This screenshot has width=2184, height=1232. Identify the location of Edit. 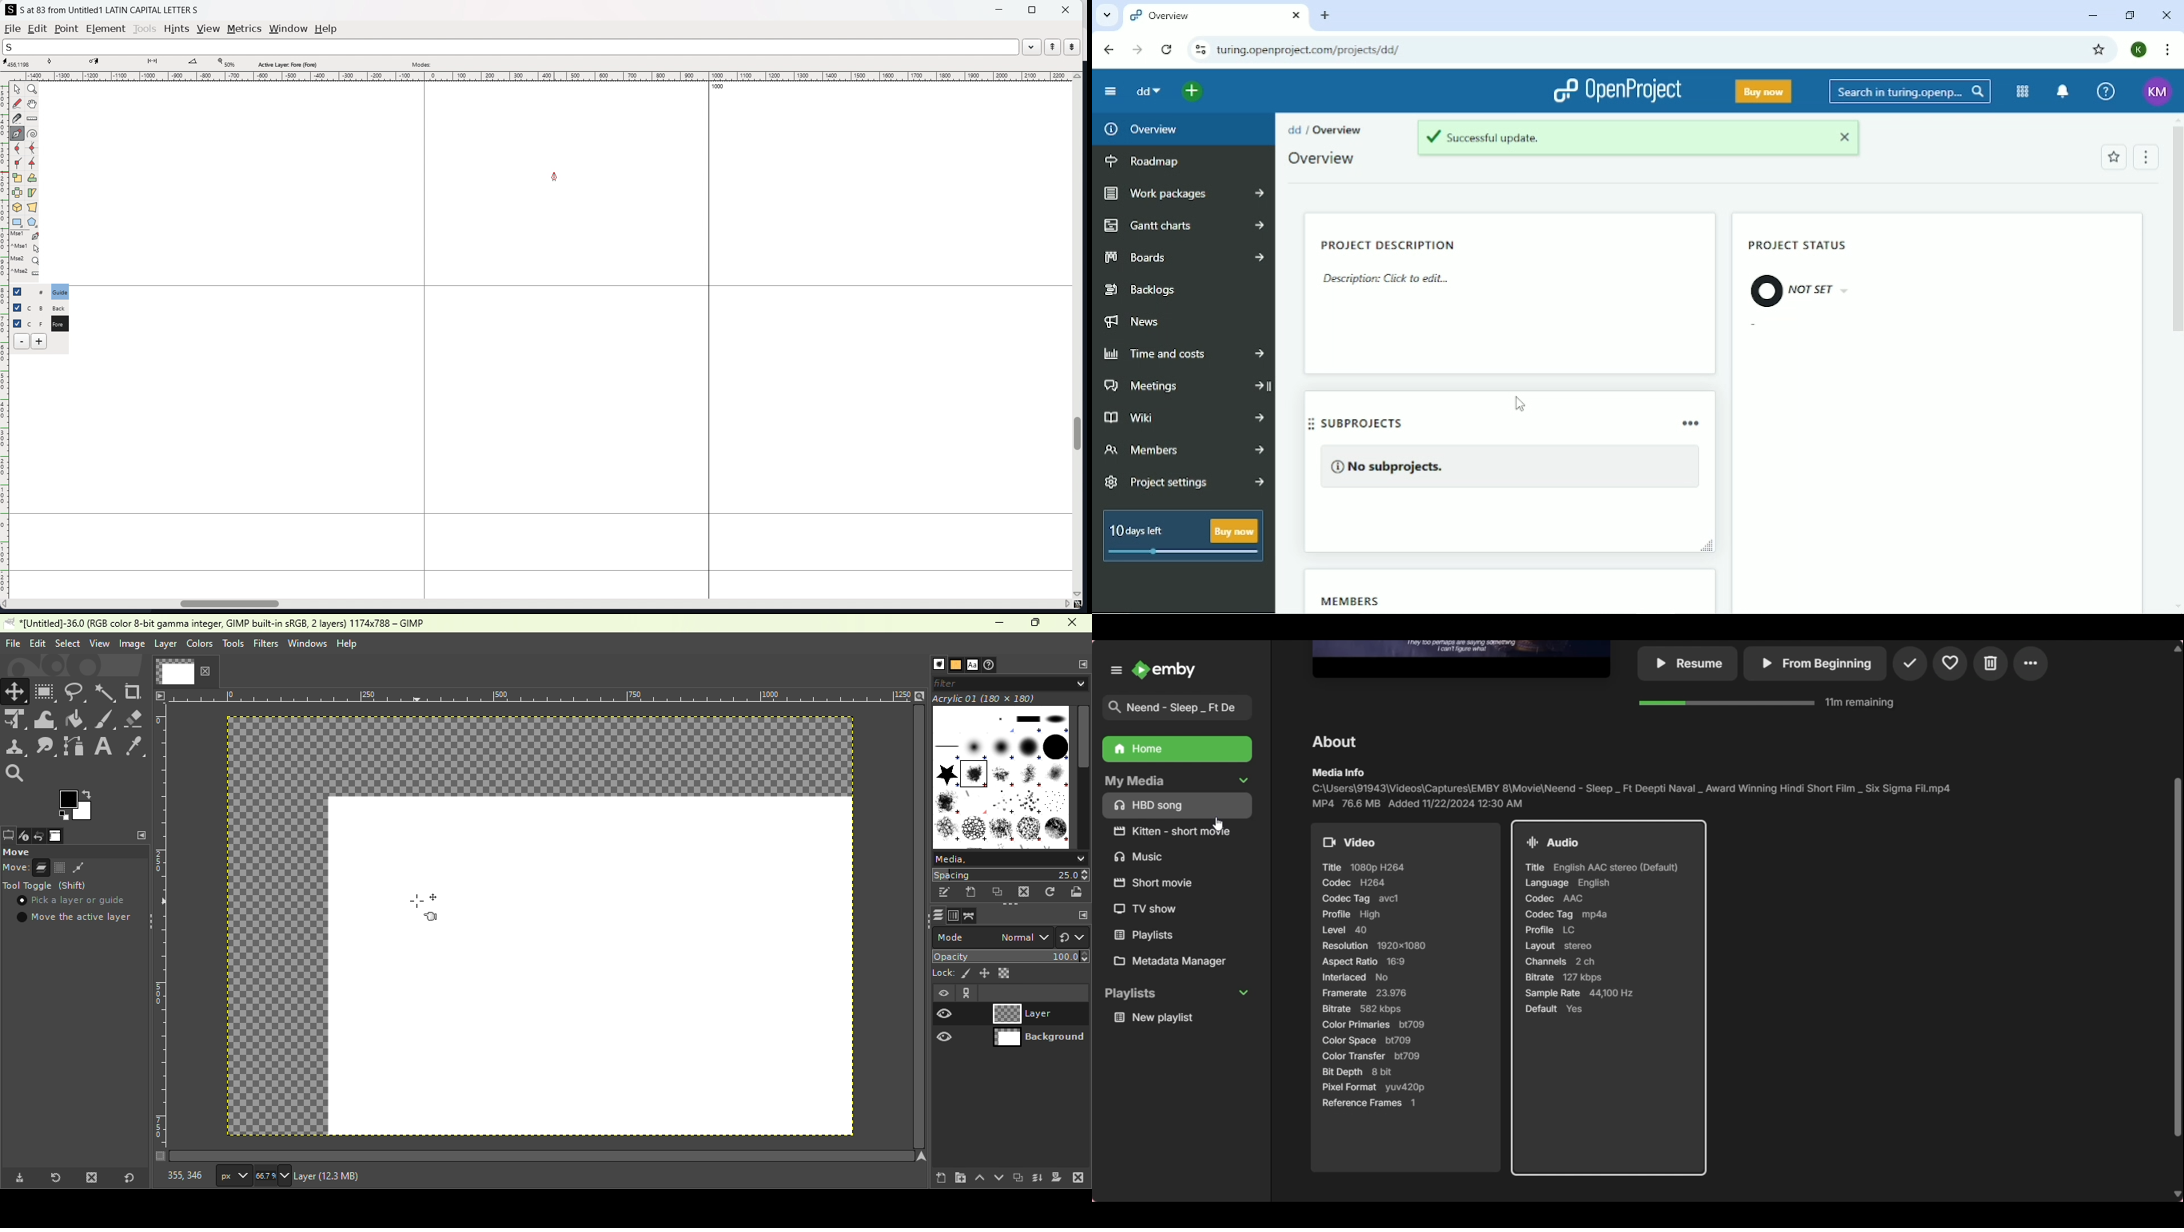
(37, 643).